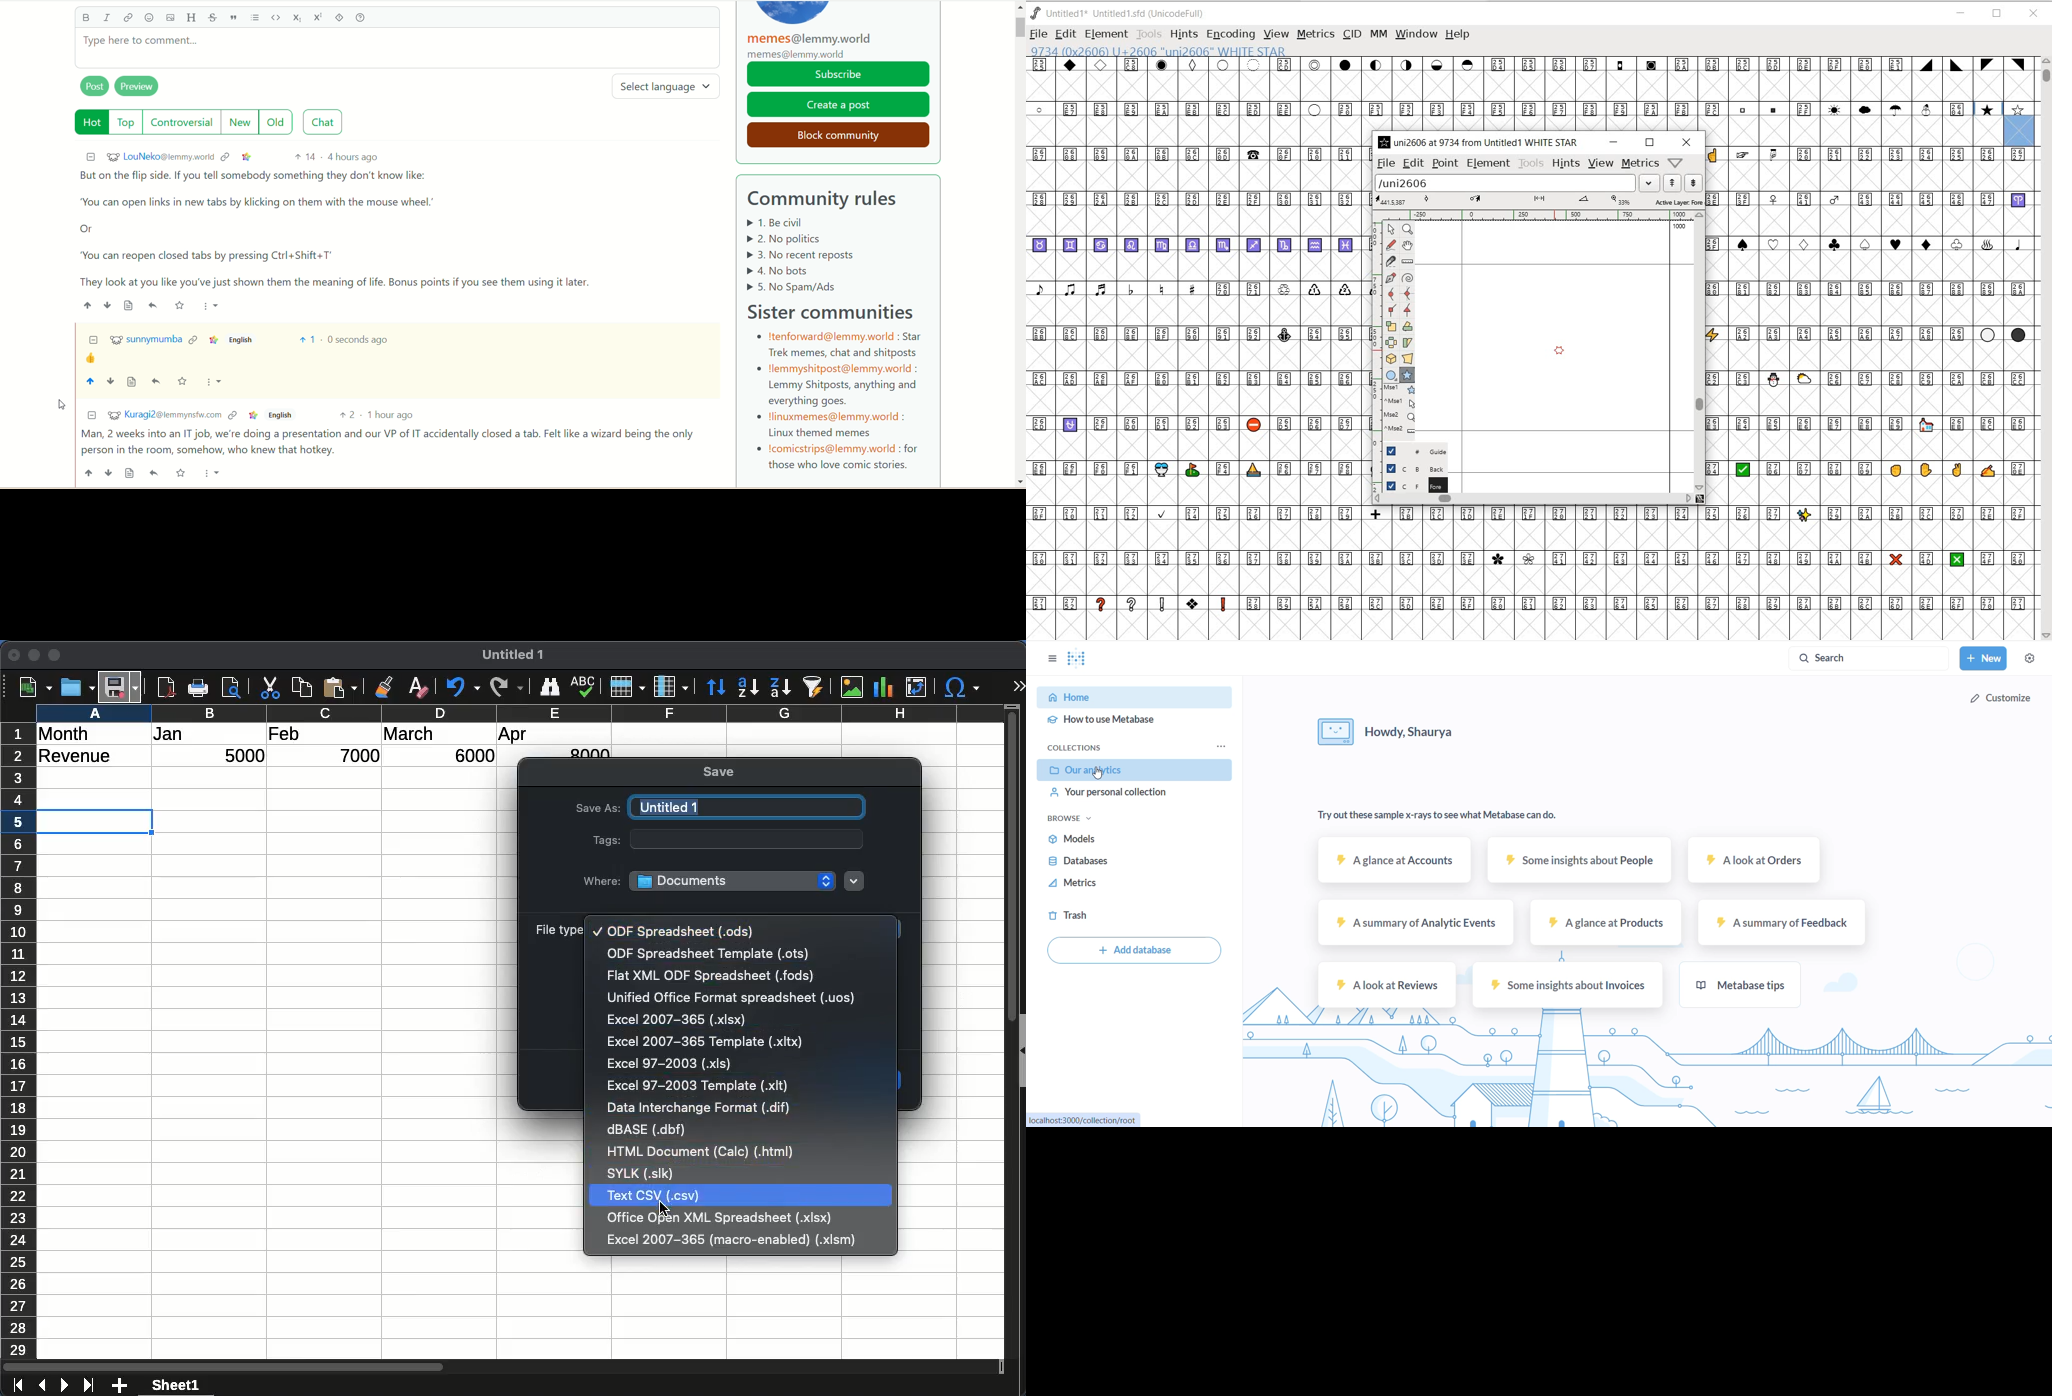 This screenshot has height=1400, width=2072. Describe the element at coordinates (152, 307) in the screenshot. I see `emoji` at that location.